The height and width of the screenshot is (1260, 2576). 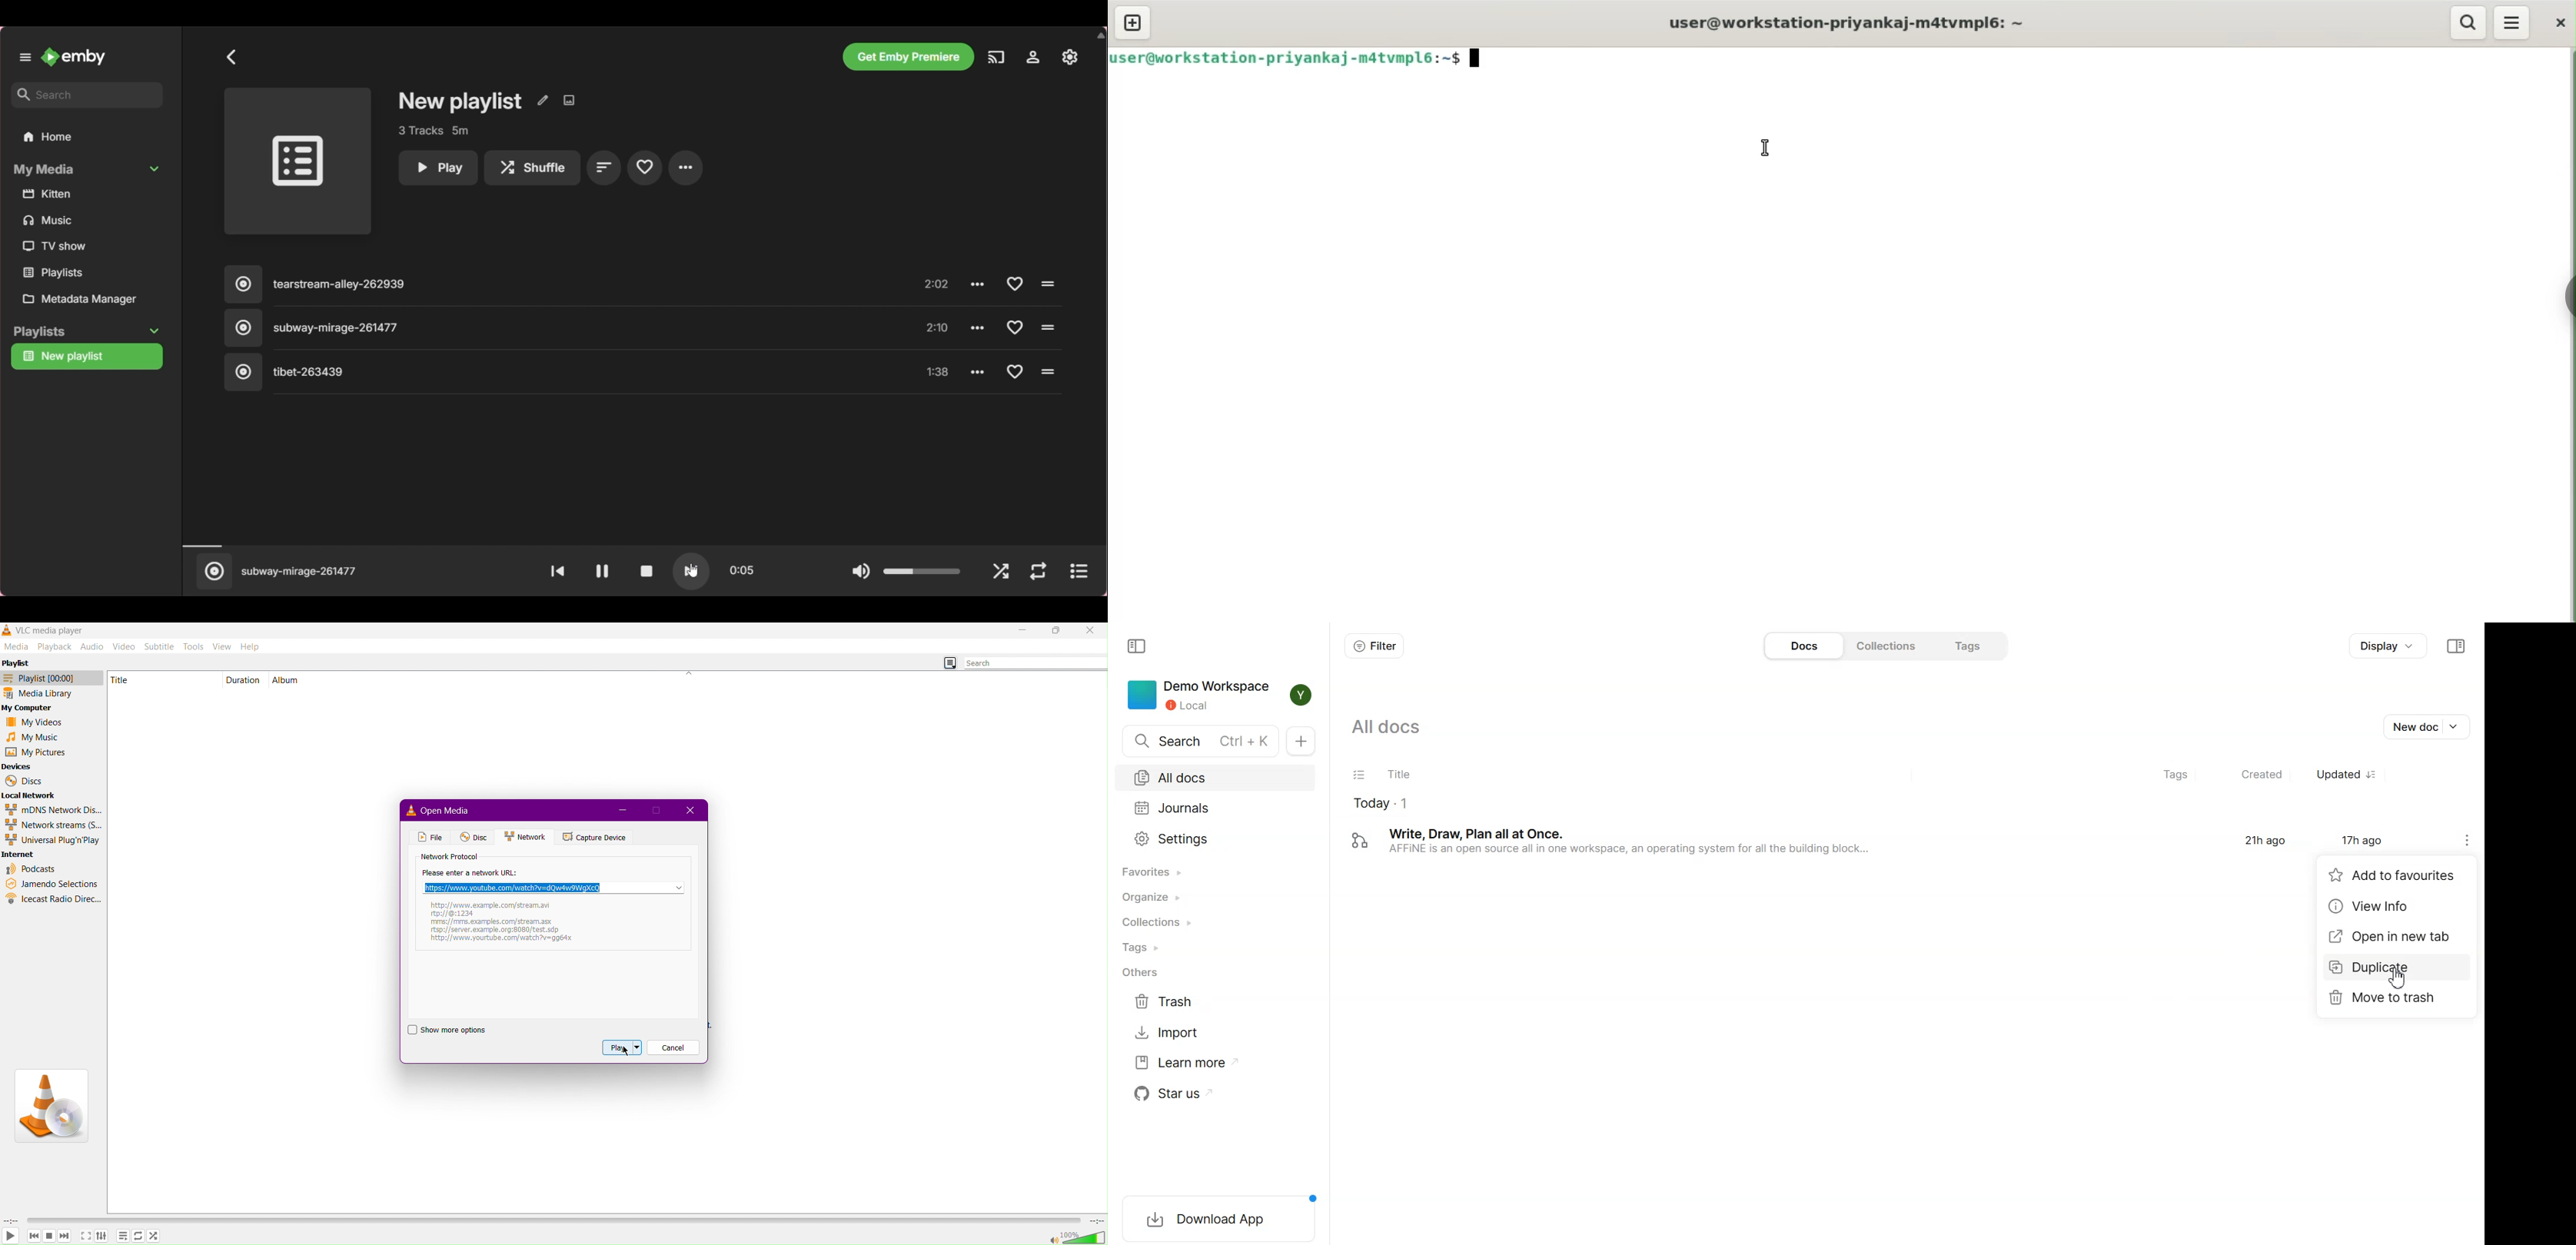 What do you see at coordinates (1763, 148) in the screenshot?
I see `cursor` at bounding box center [1763, 148].